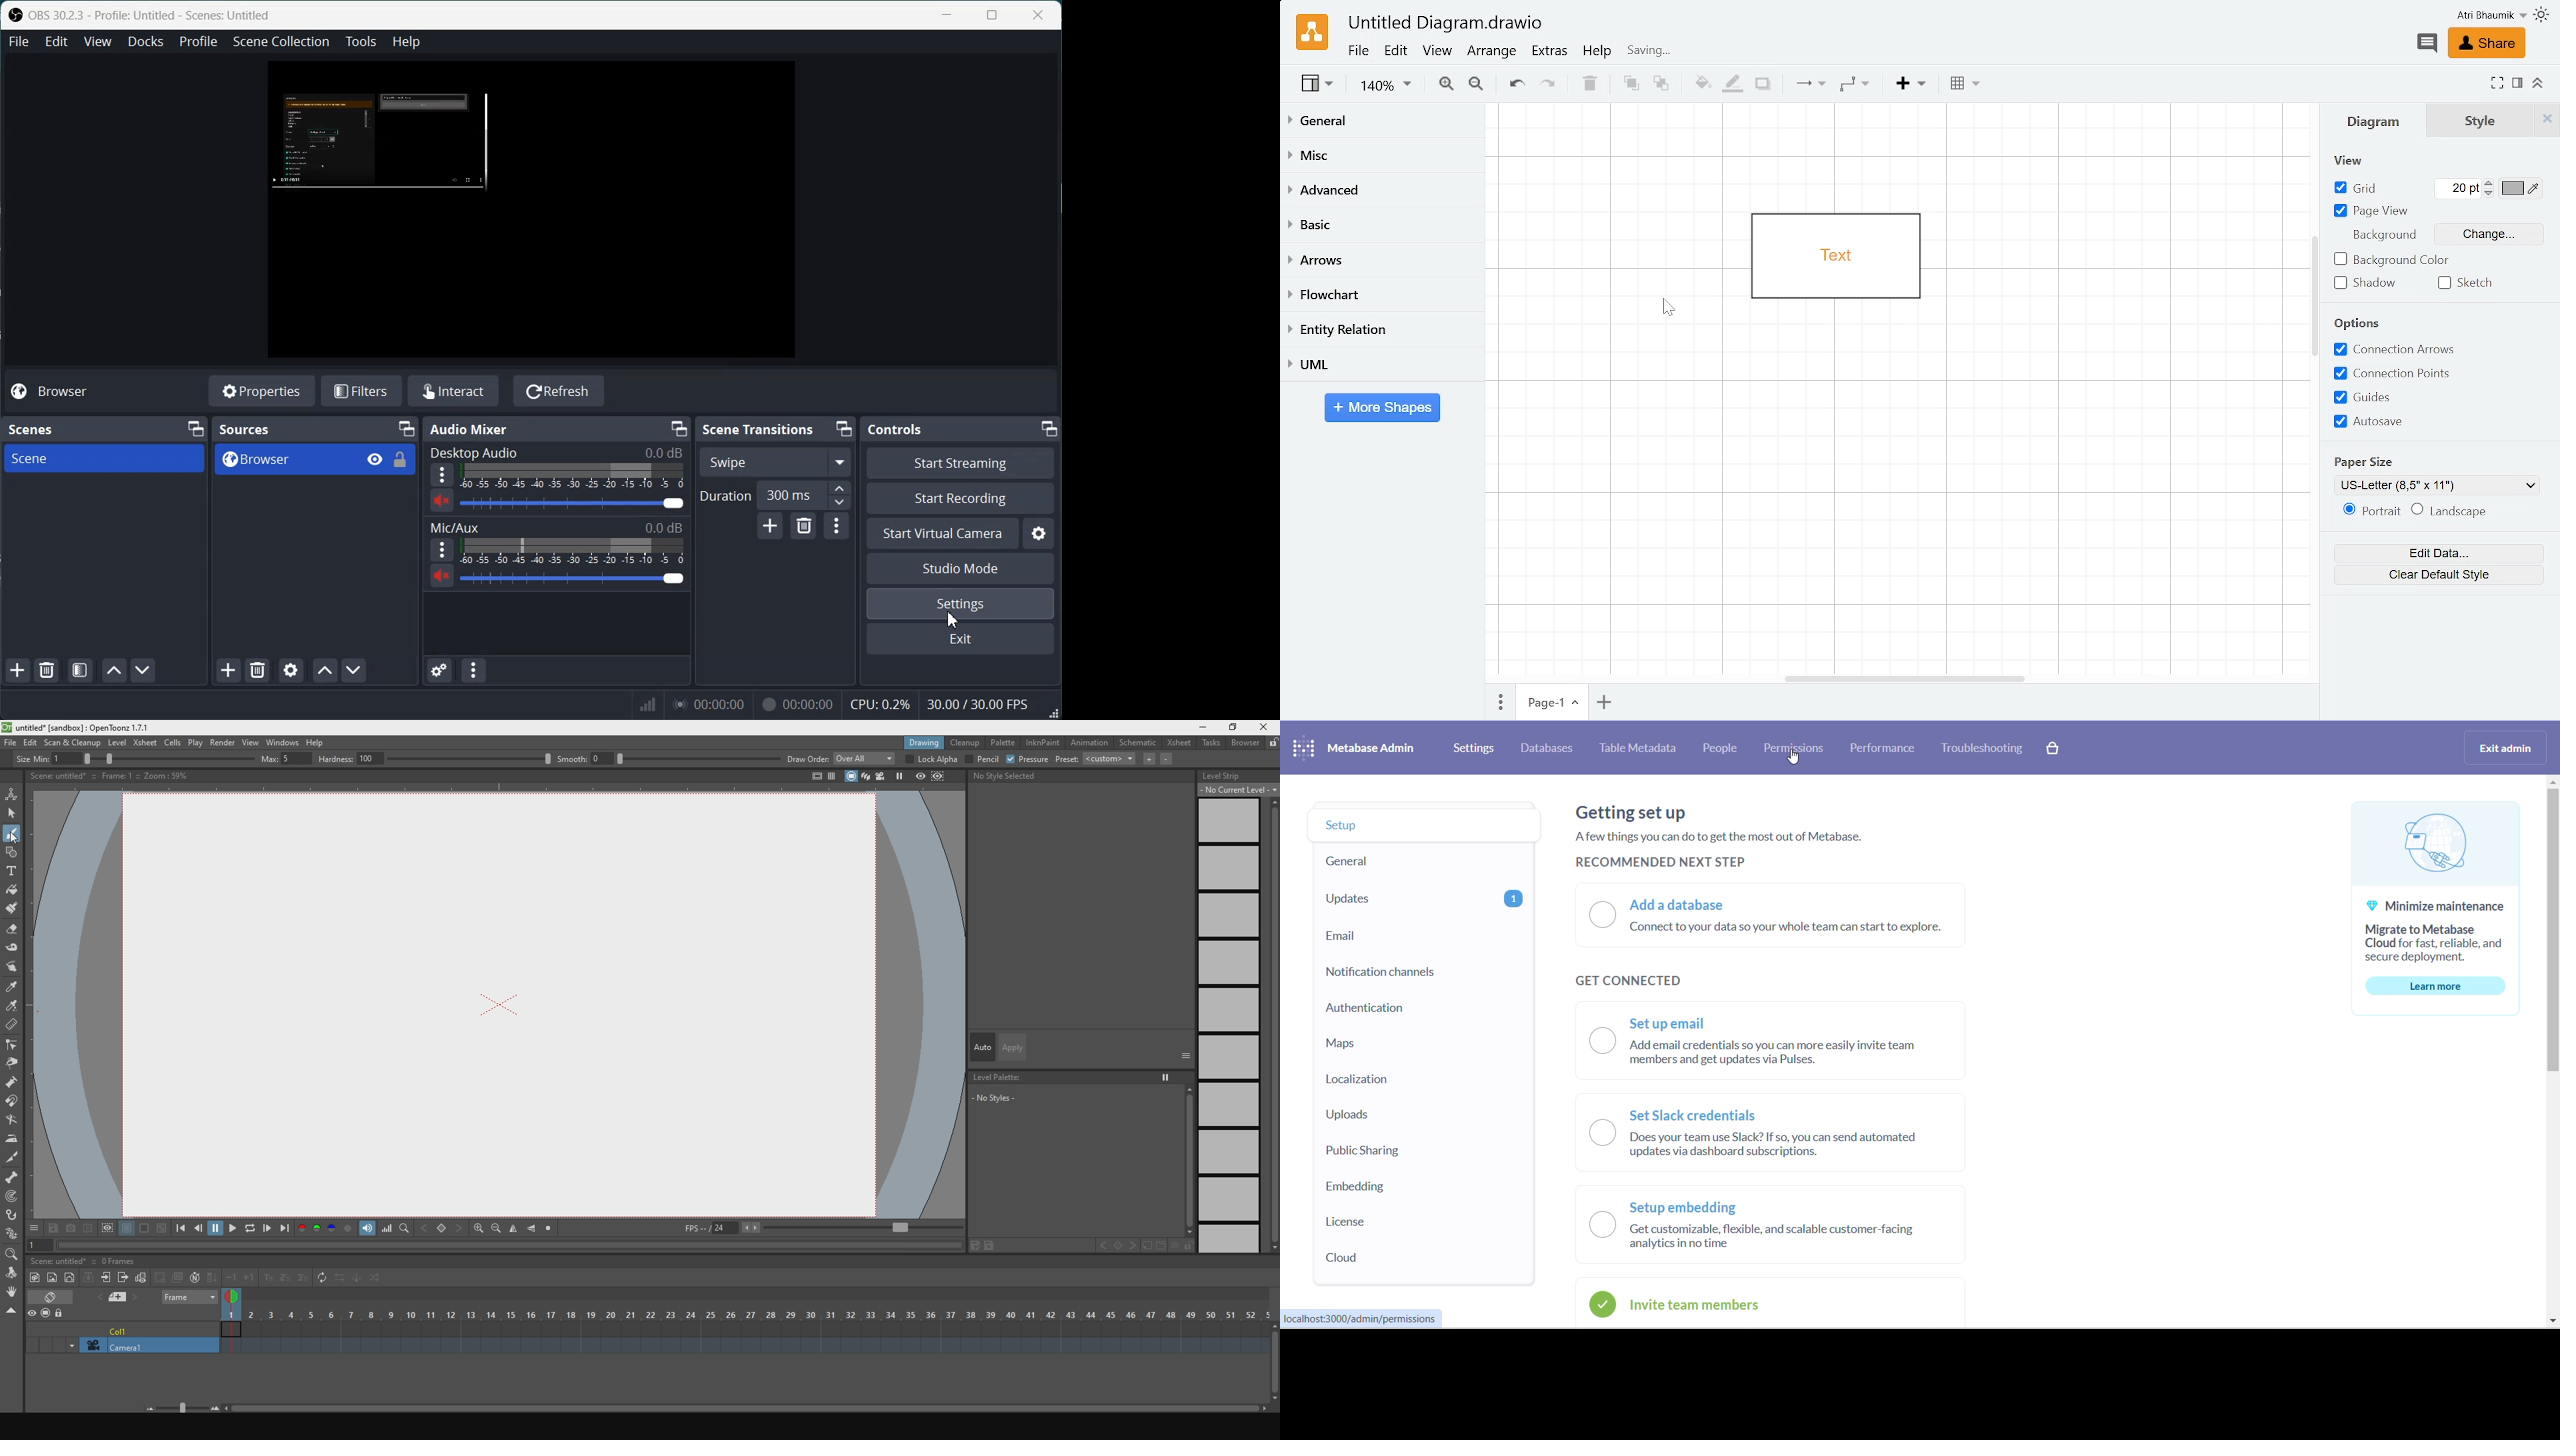 This screenshot has width=2576, height=1456. What do you see at coordinates (1397, 1152) in the screenshot?
I see `public sharing` at bounding box center [1397, 1152].